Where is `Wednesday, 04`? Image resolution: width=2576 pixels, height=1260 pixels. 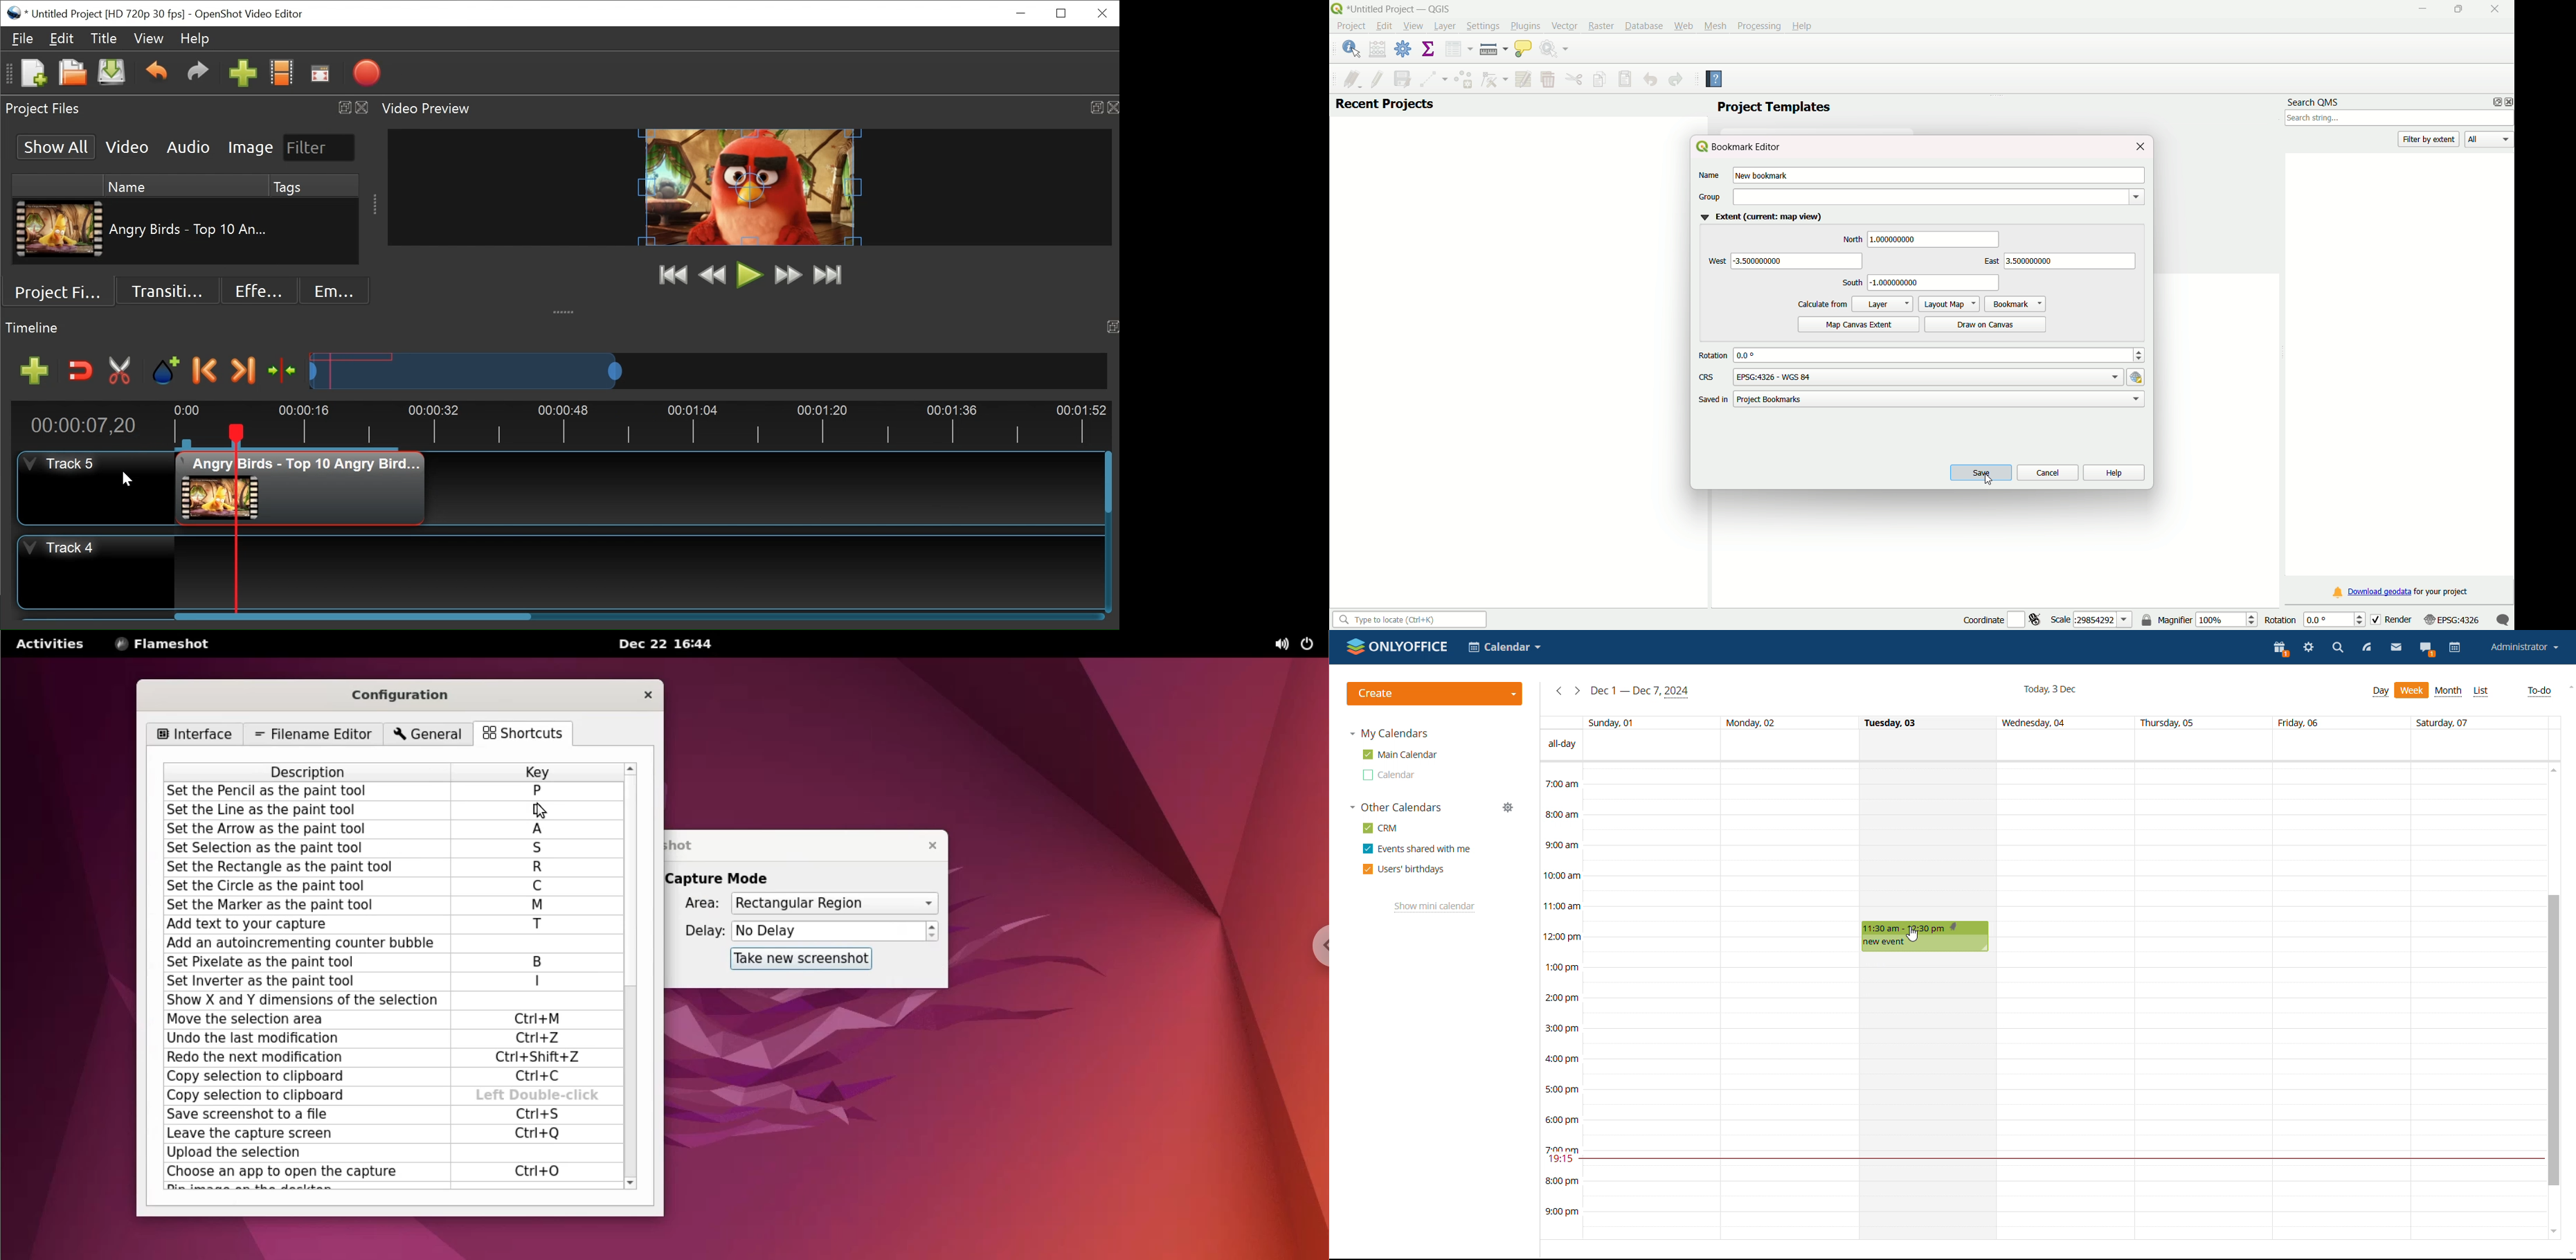
Wednesday, 04 is located at coordinates (2036, 724).